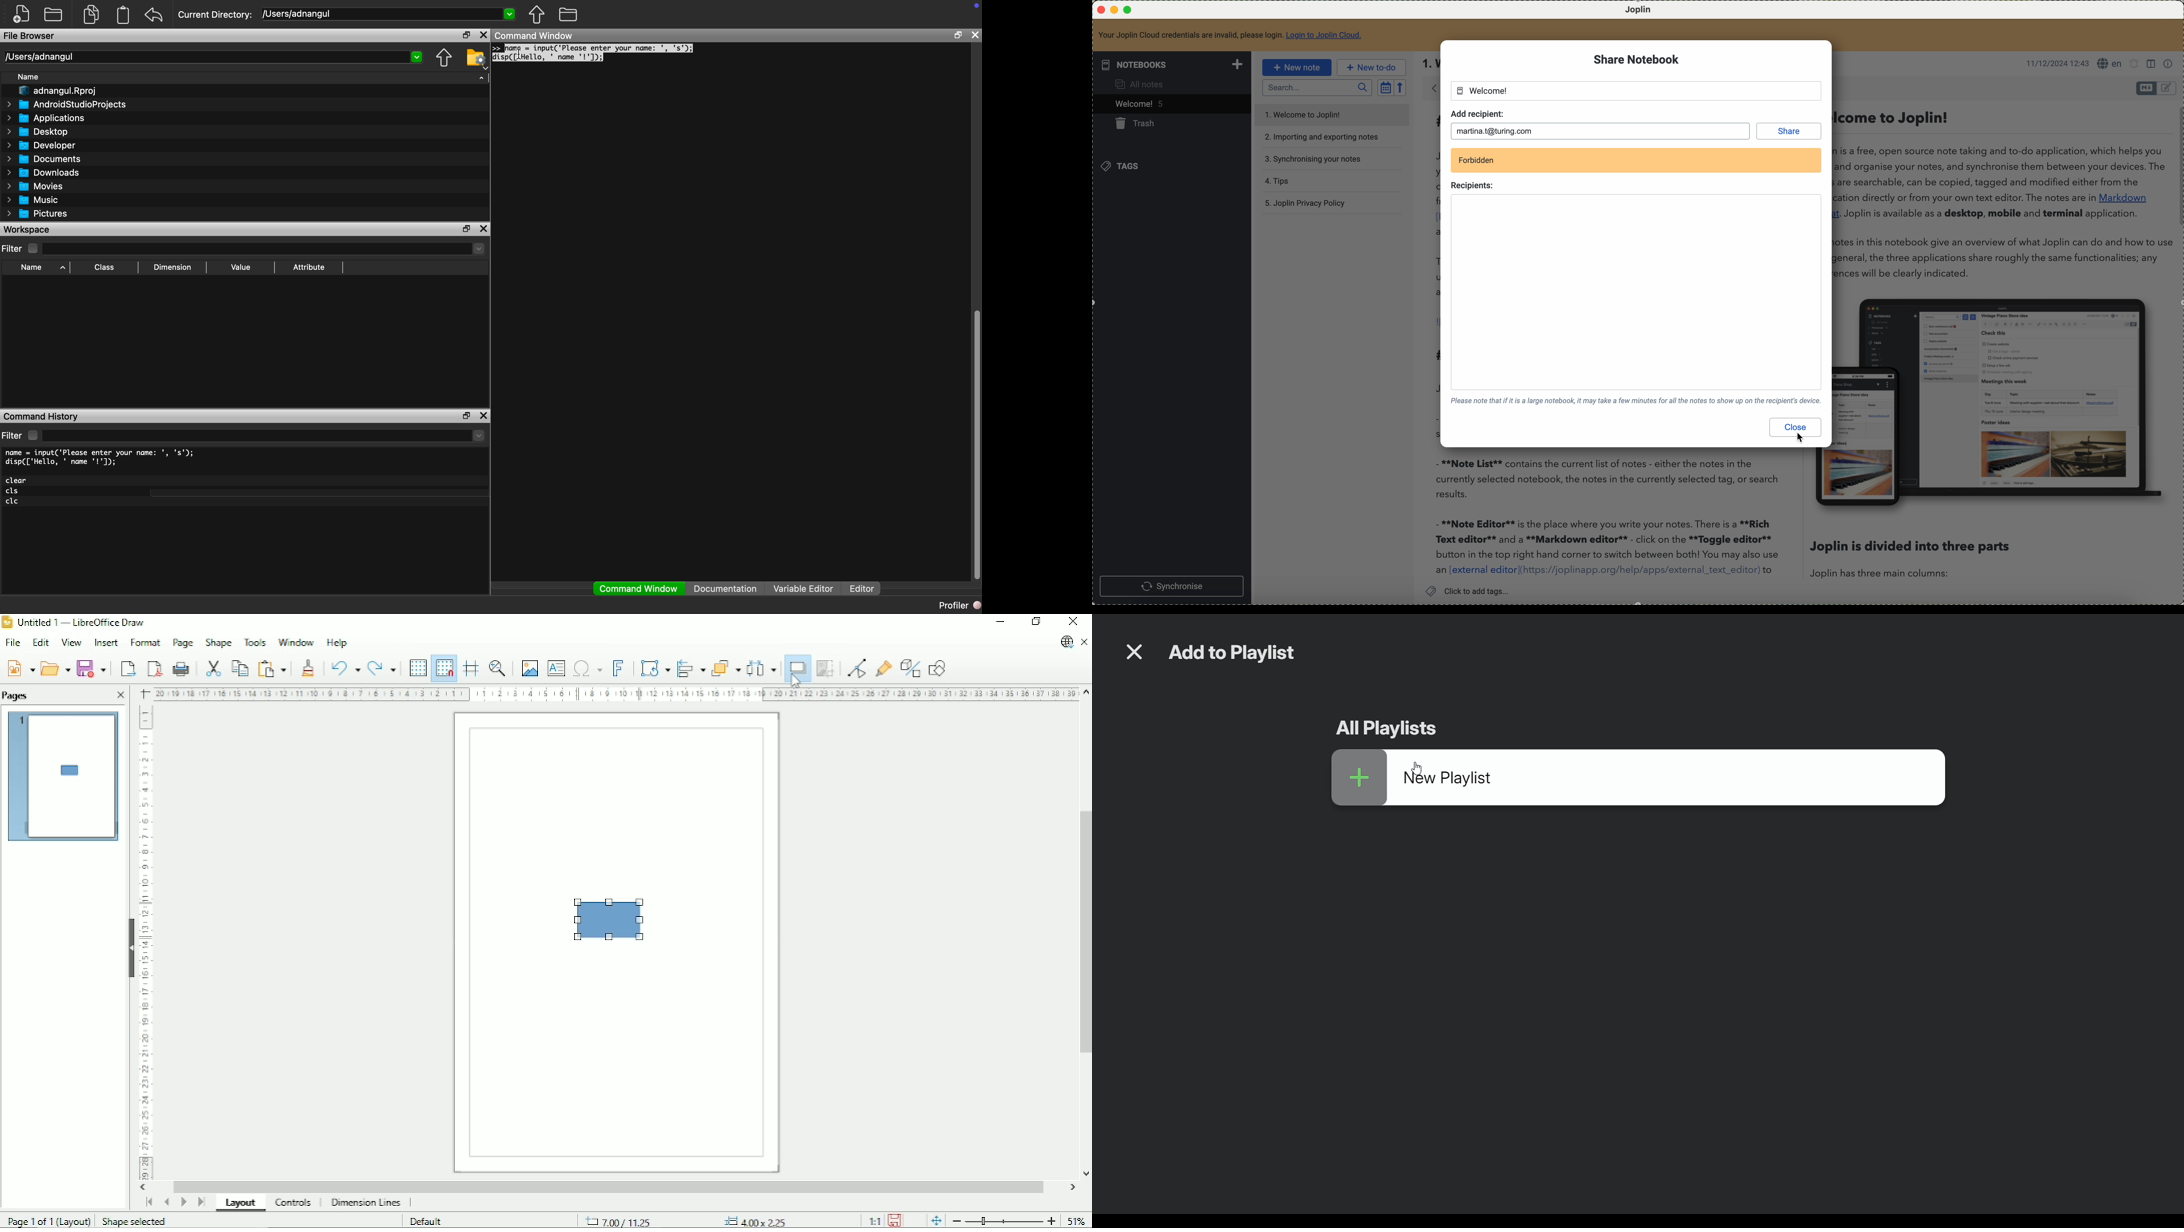  I want to click on  share, so click(1786, 130).